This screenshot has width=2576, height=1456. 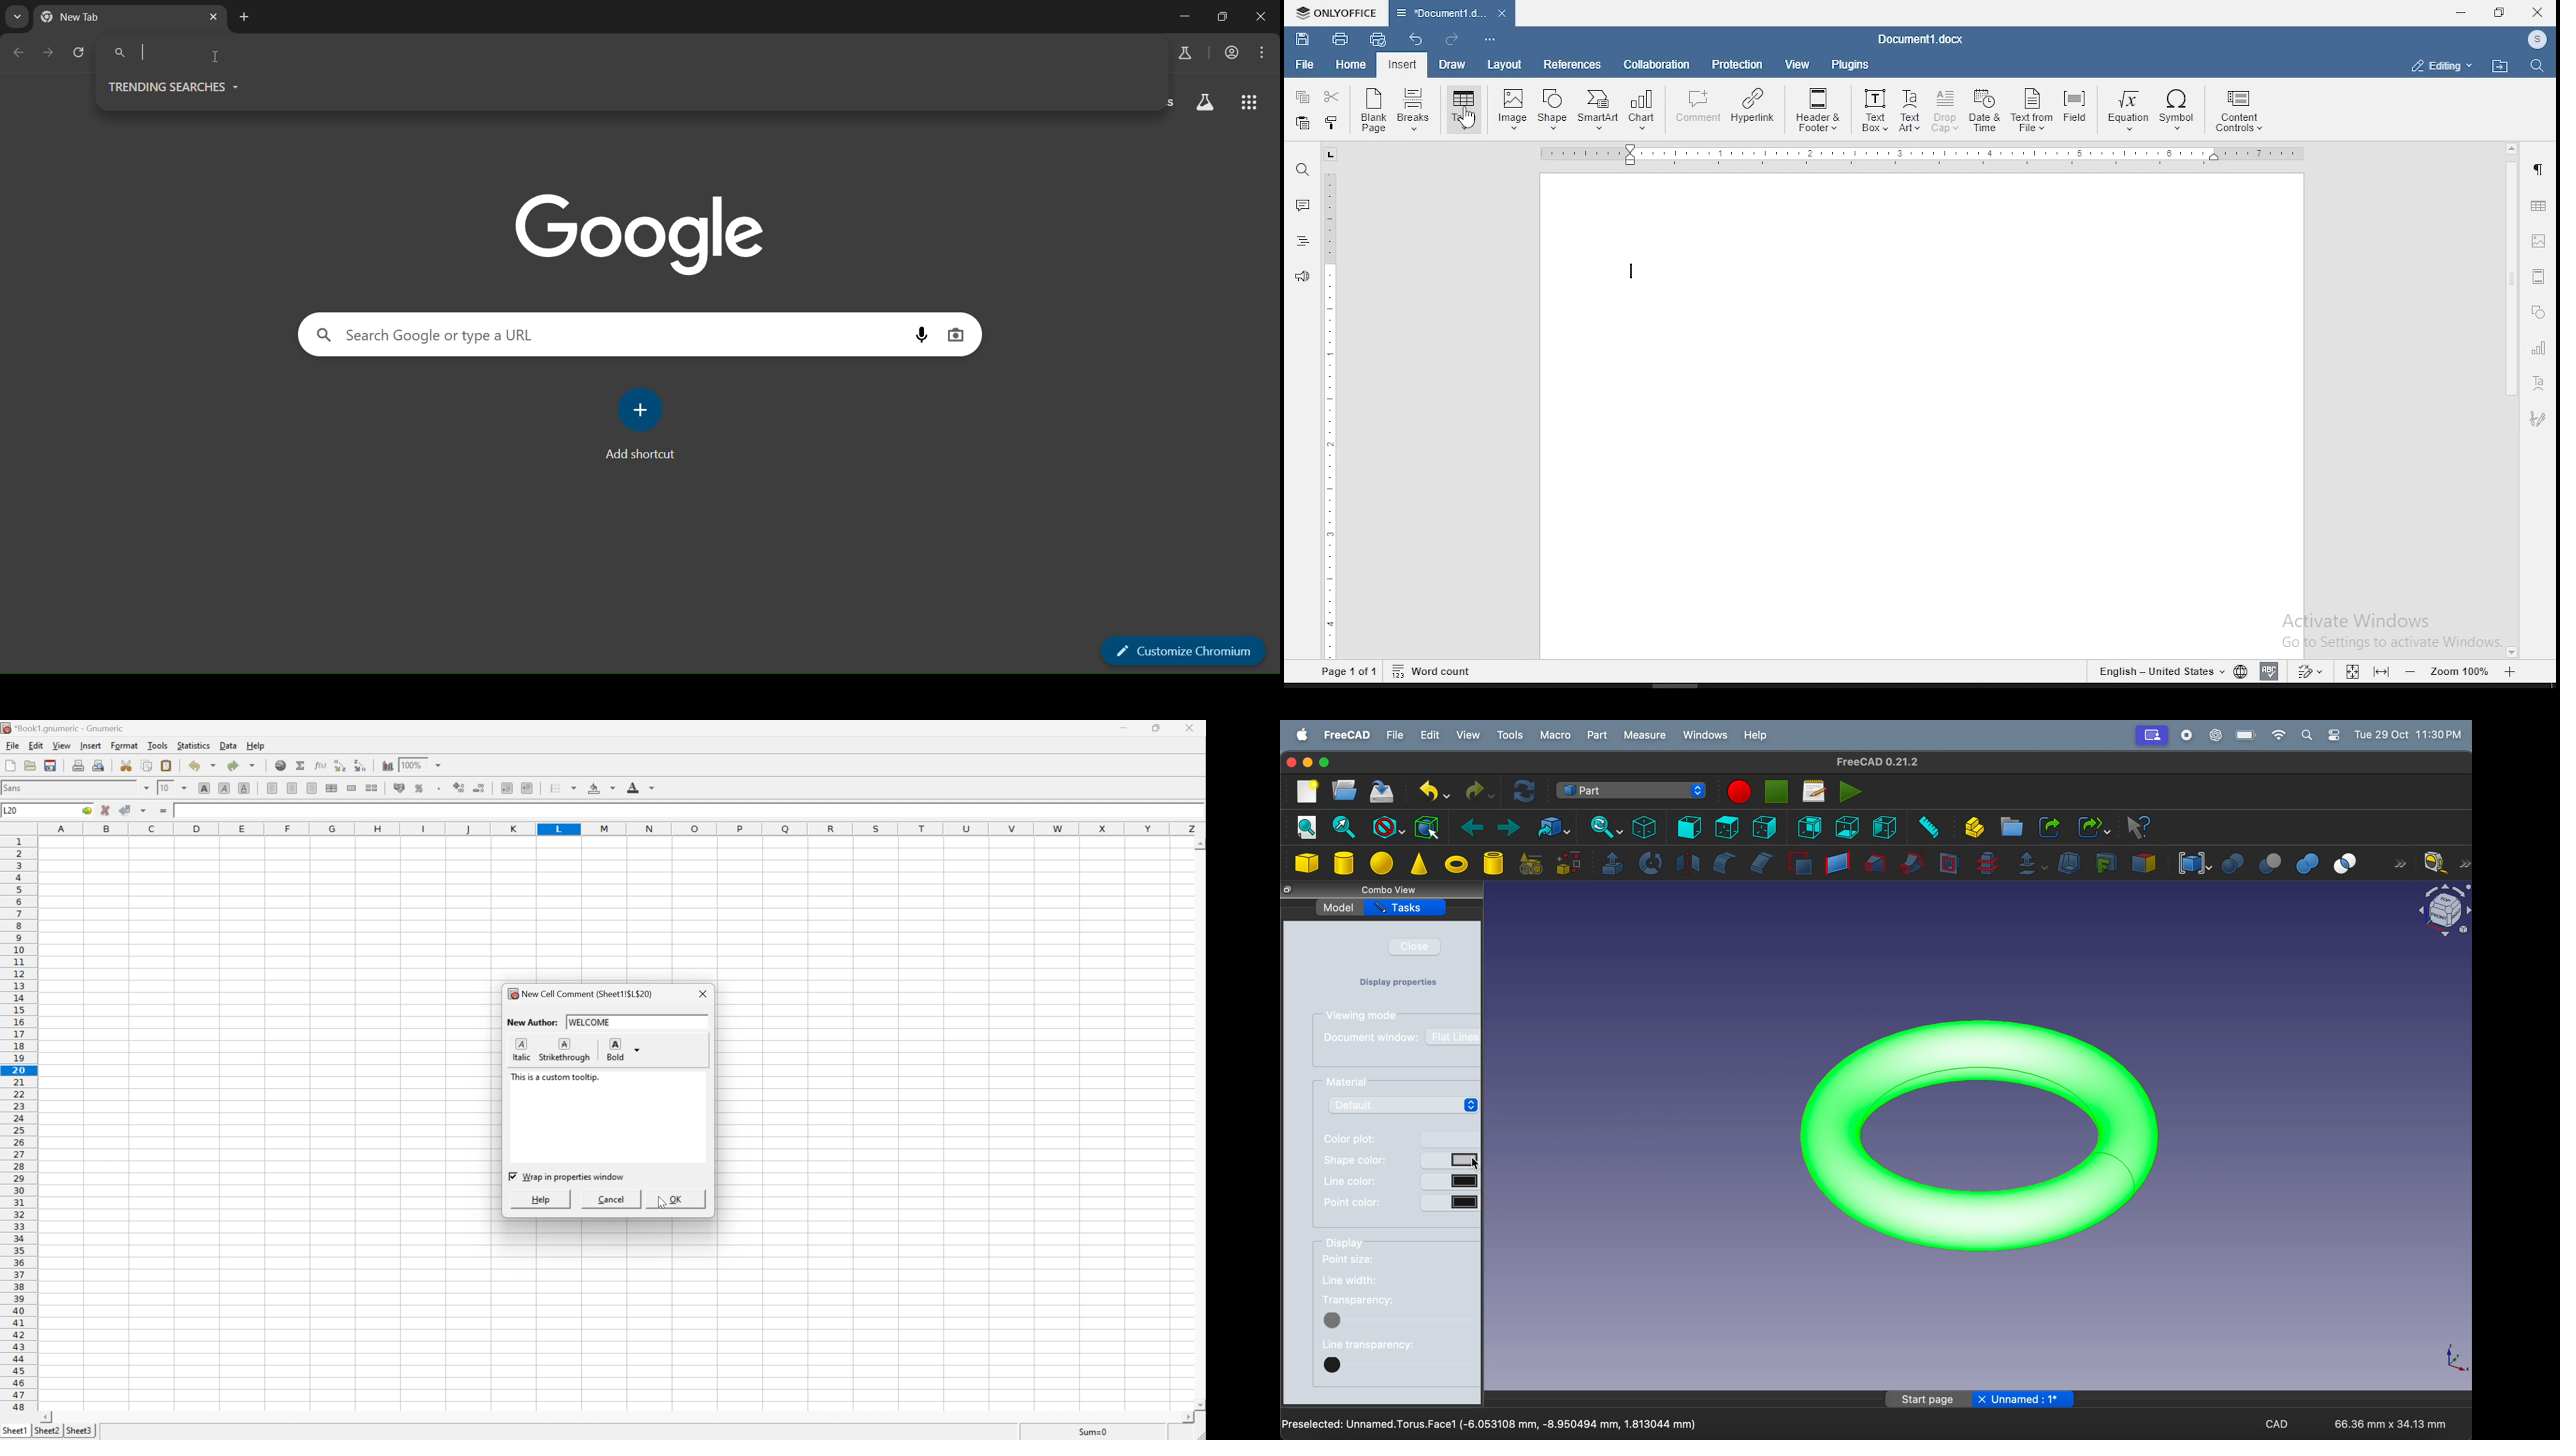 What do you see at coordinates (1291, 762) in the screenshot?
I see `closing window` at bounding box center [1291, 762].